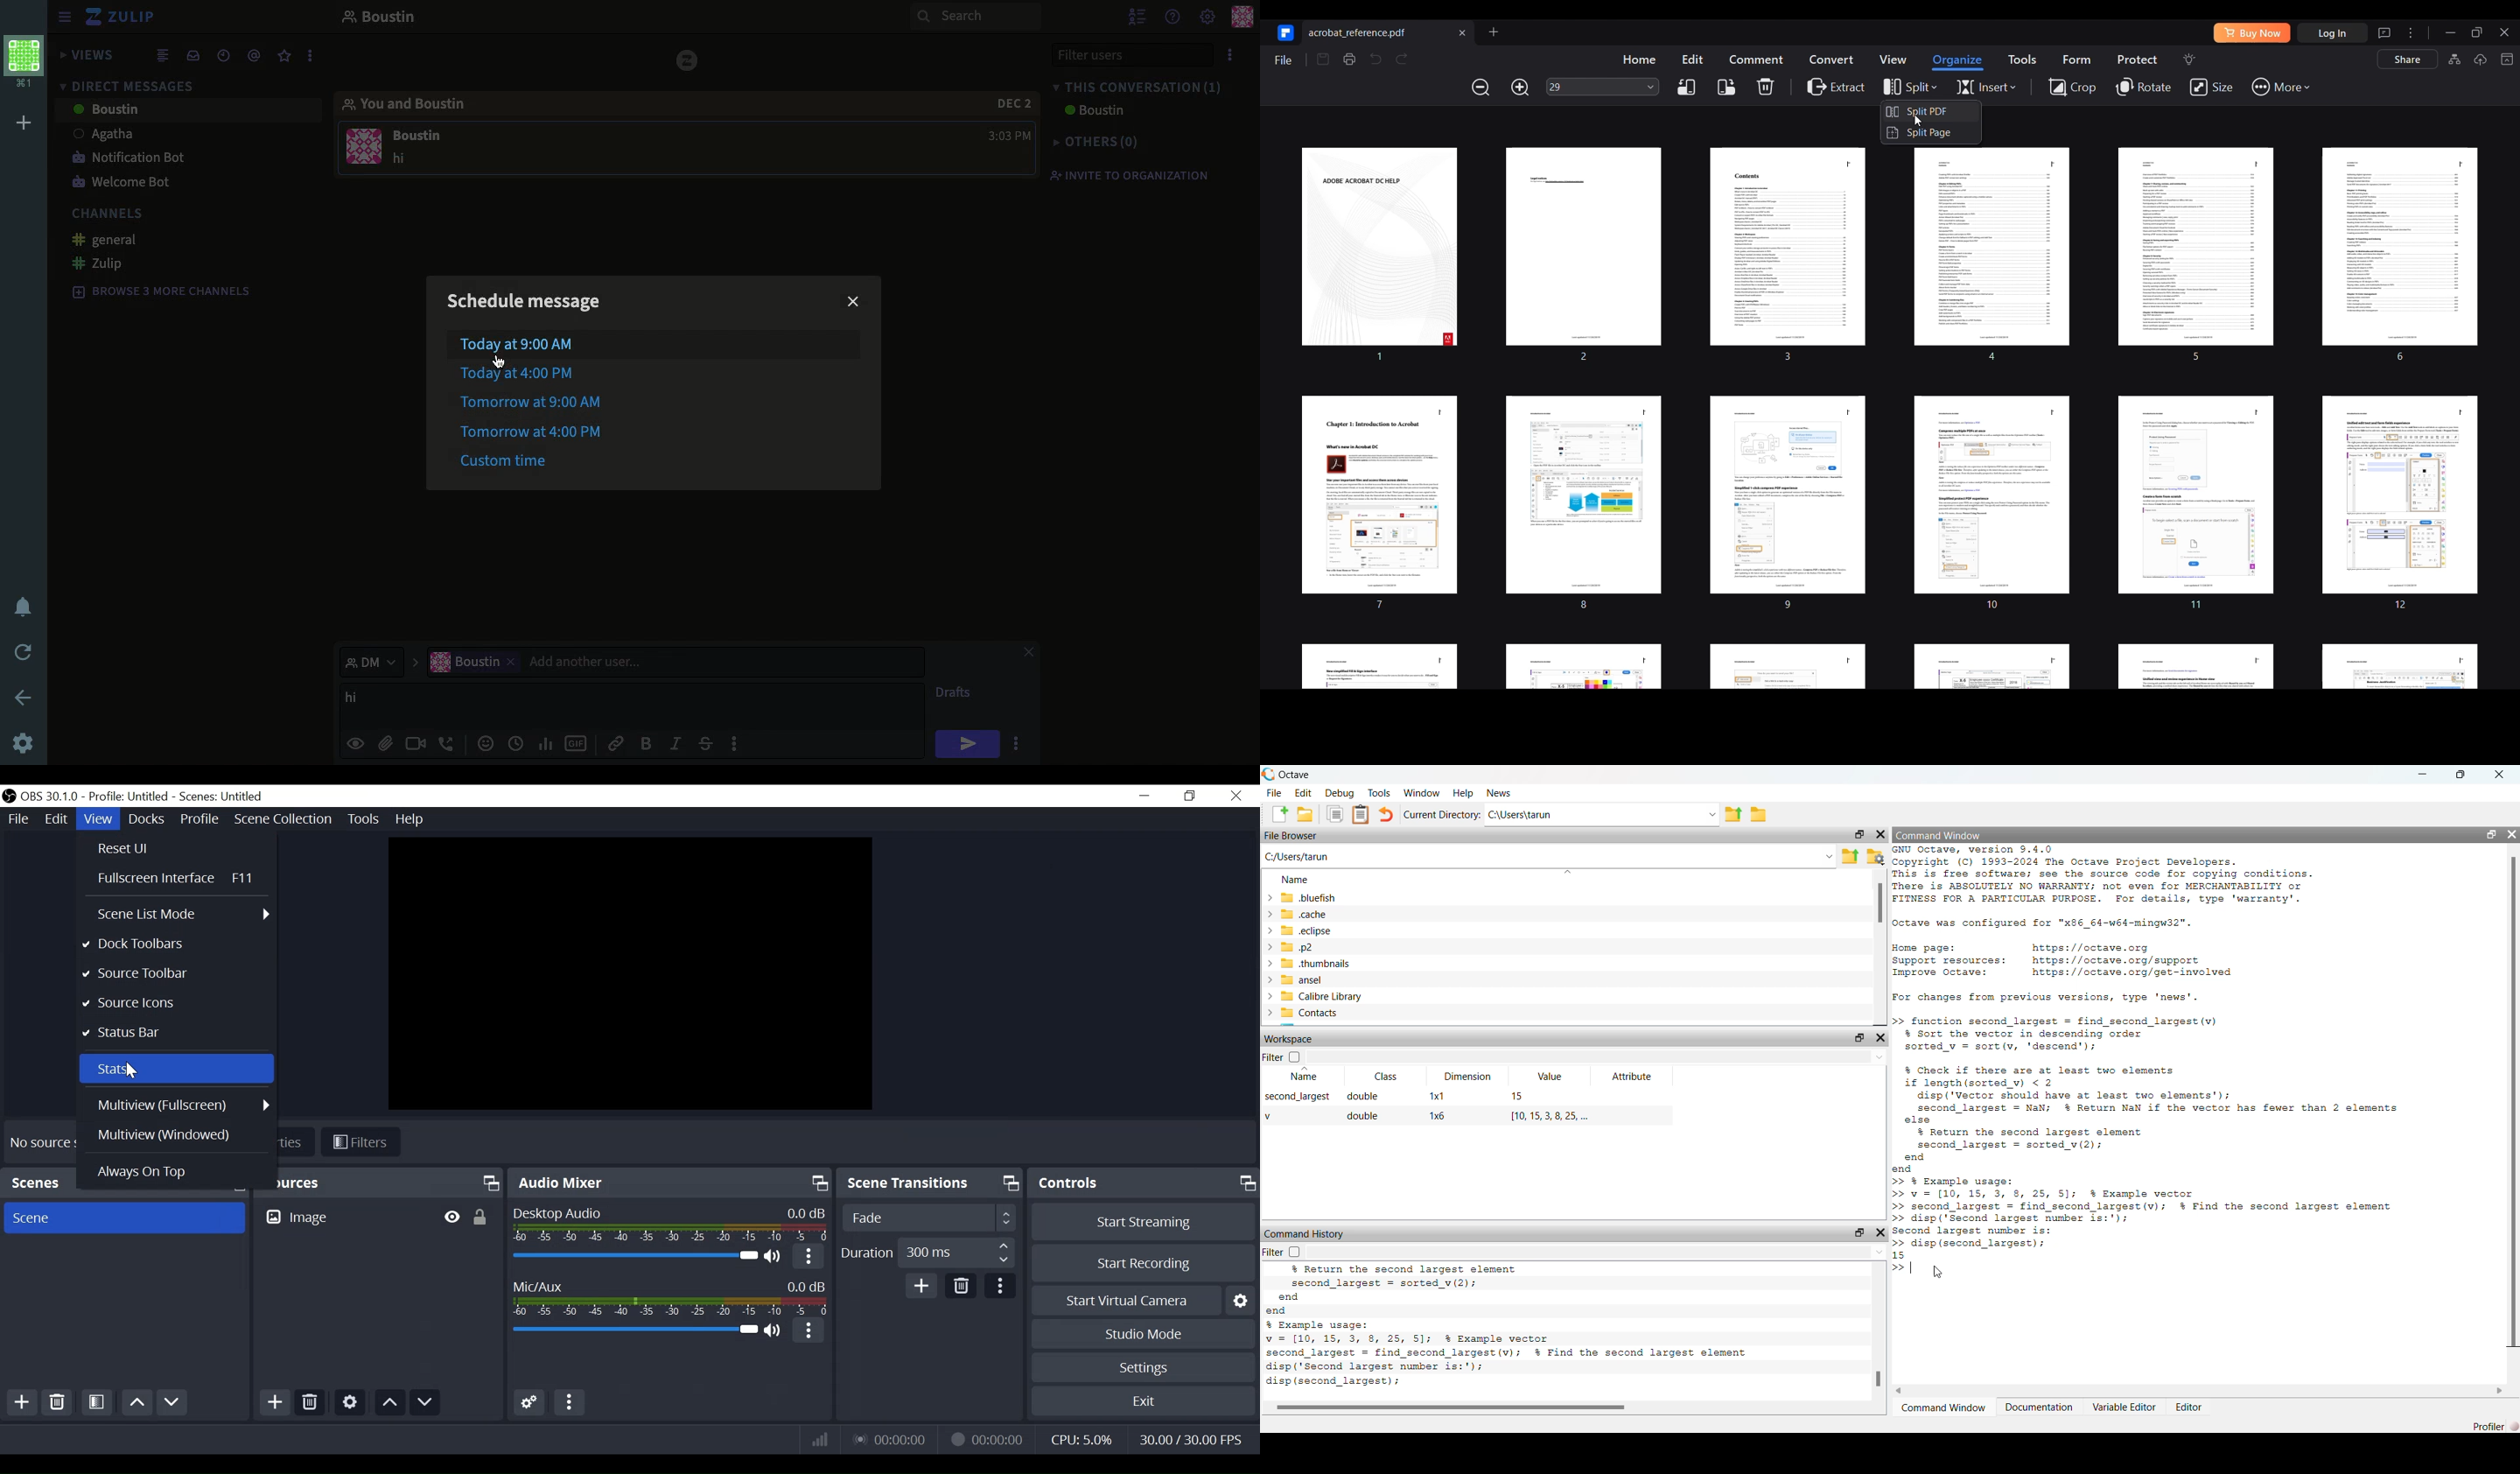 Image resolution: width=2520 pixels, height=1484 pixels. Describe the element at coordinates (136, 1403) in the screenshot. I see `move up` at that location.